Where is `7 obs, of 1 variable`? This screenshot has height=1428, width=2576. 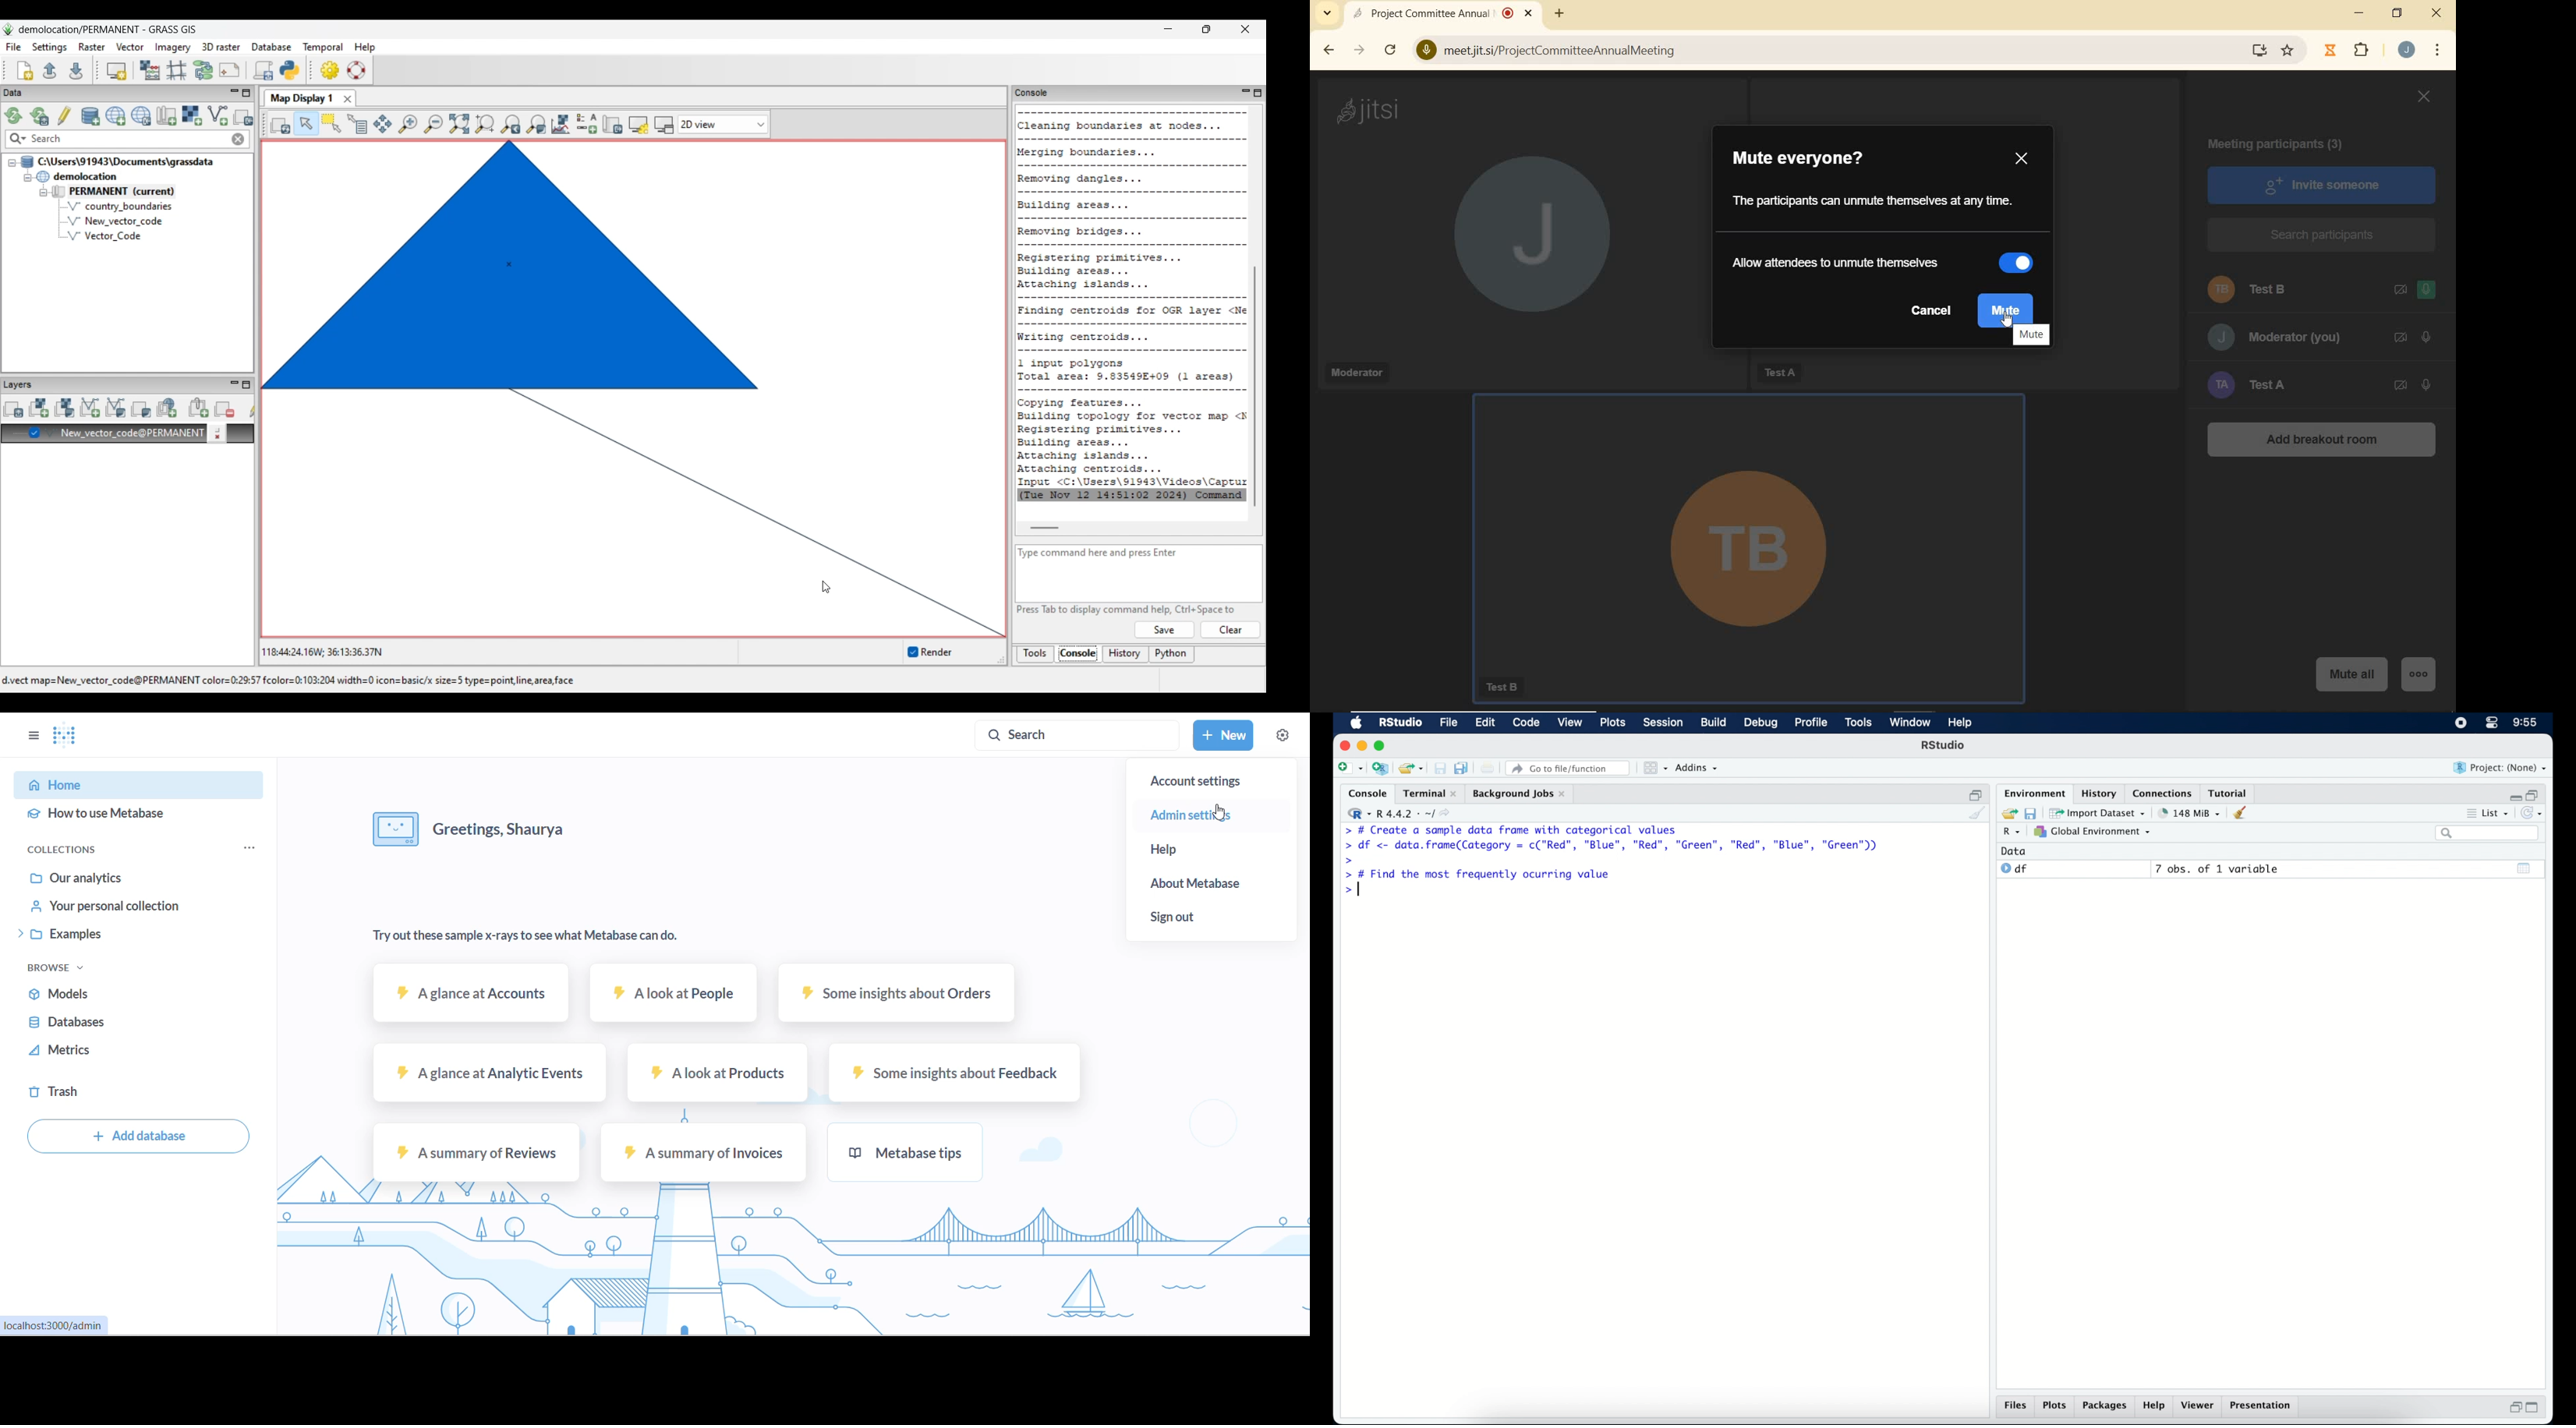
7 obs, of 1 variable is located at coordinates (2218, 870).